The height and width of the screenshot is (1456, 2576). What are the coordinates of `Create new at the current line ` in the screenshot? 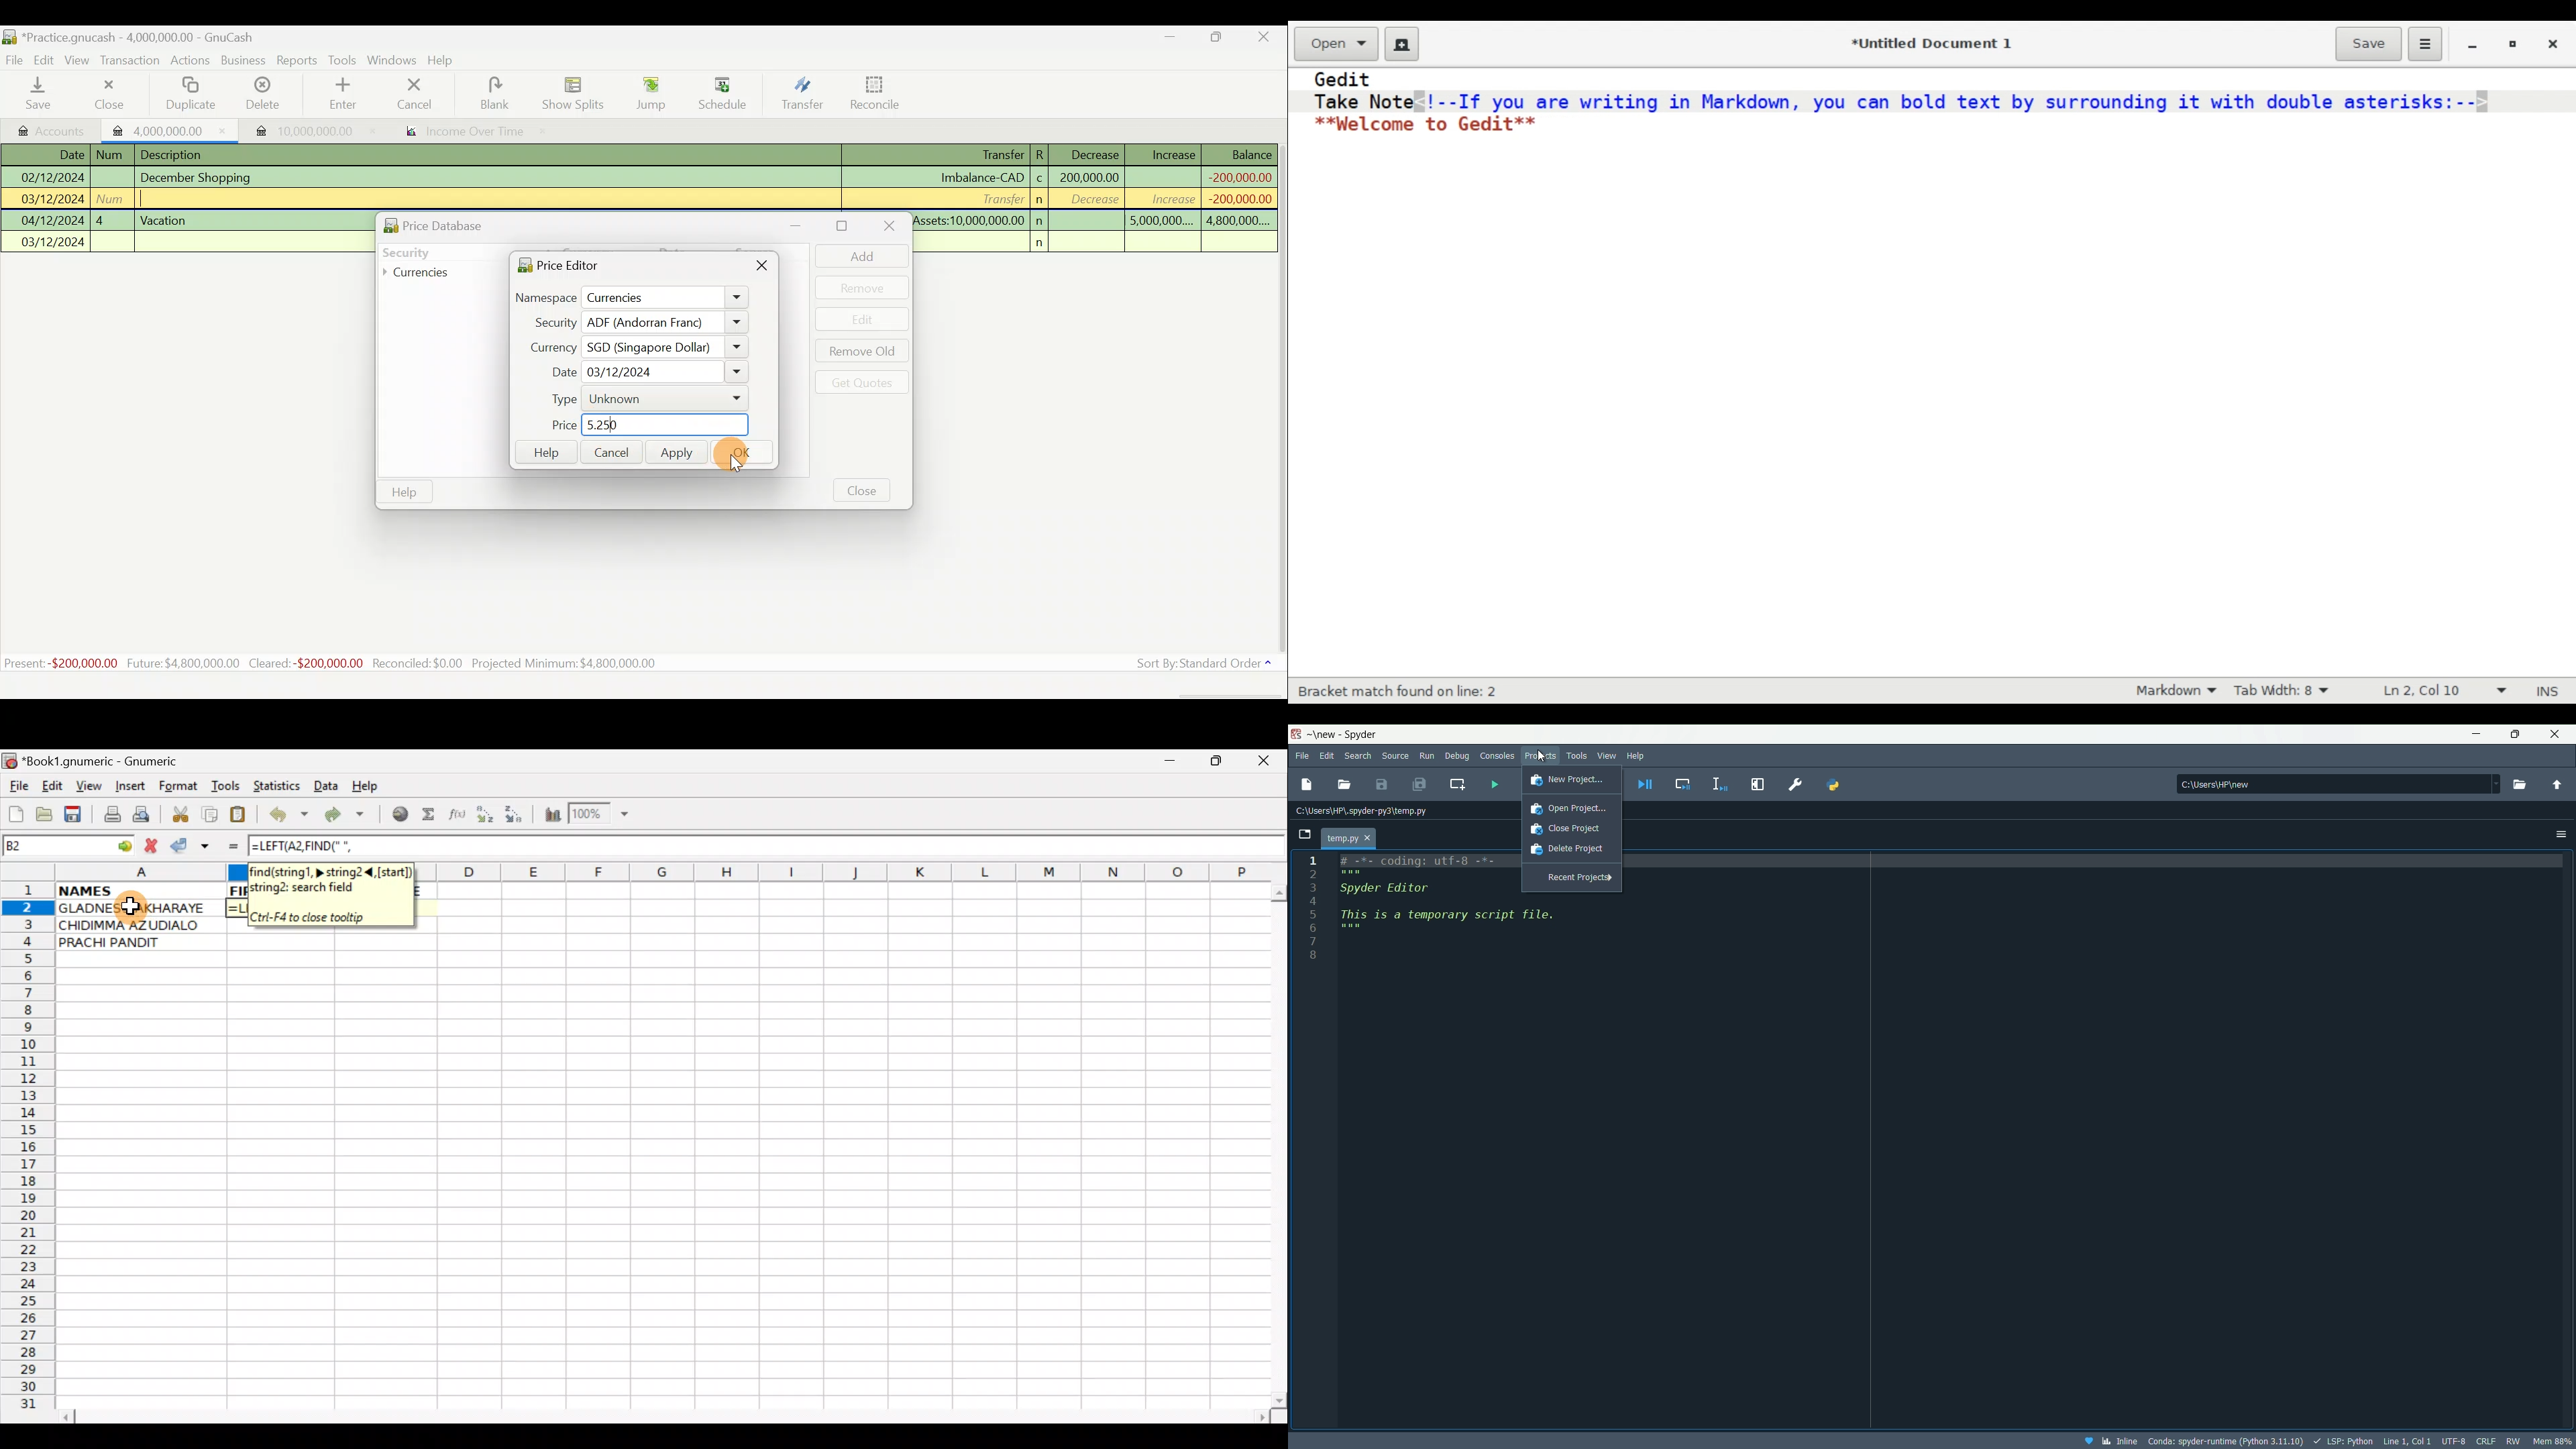 It's located at (1458, 787).